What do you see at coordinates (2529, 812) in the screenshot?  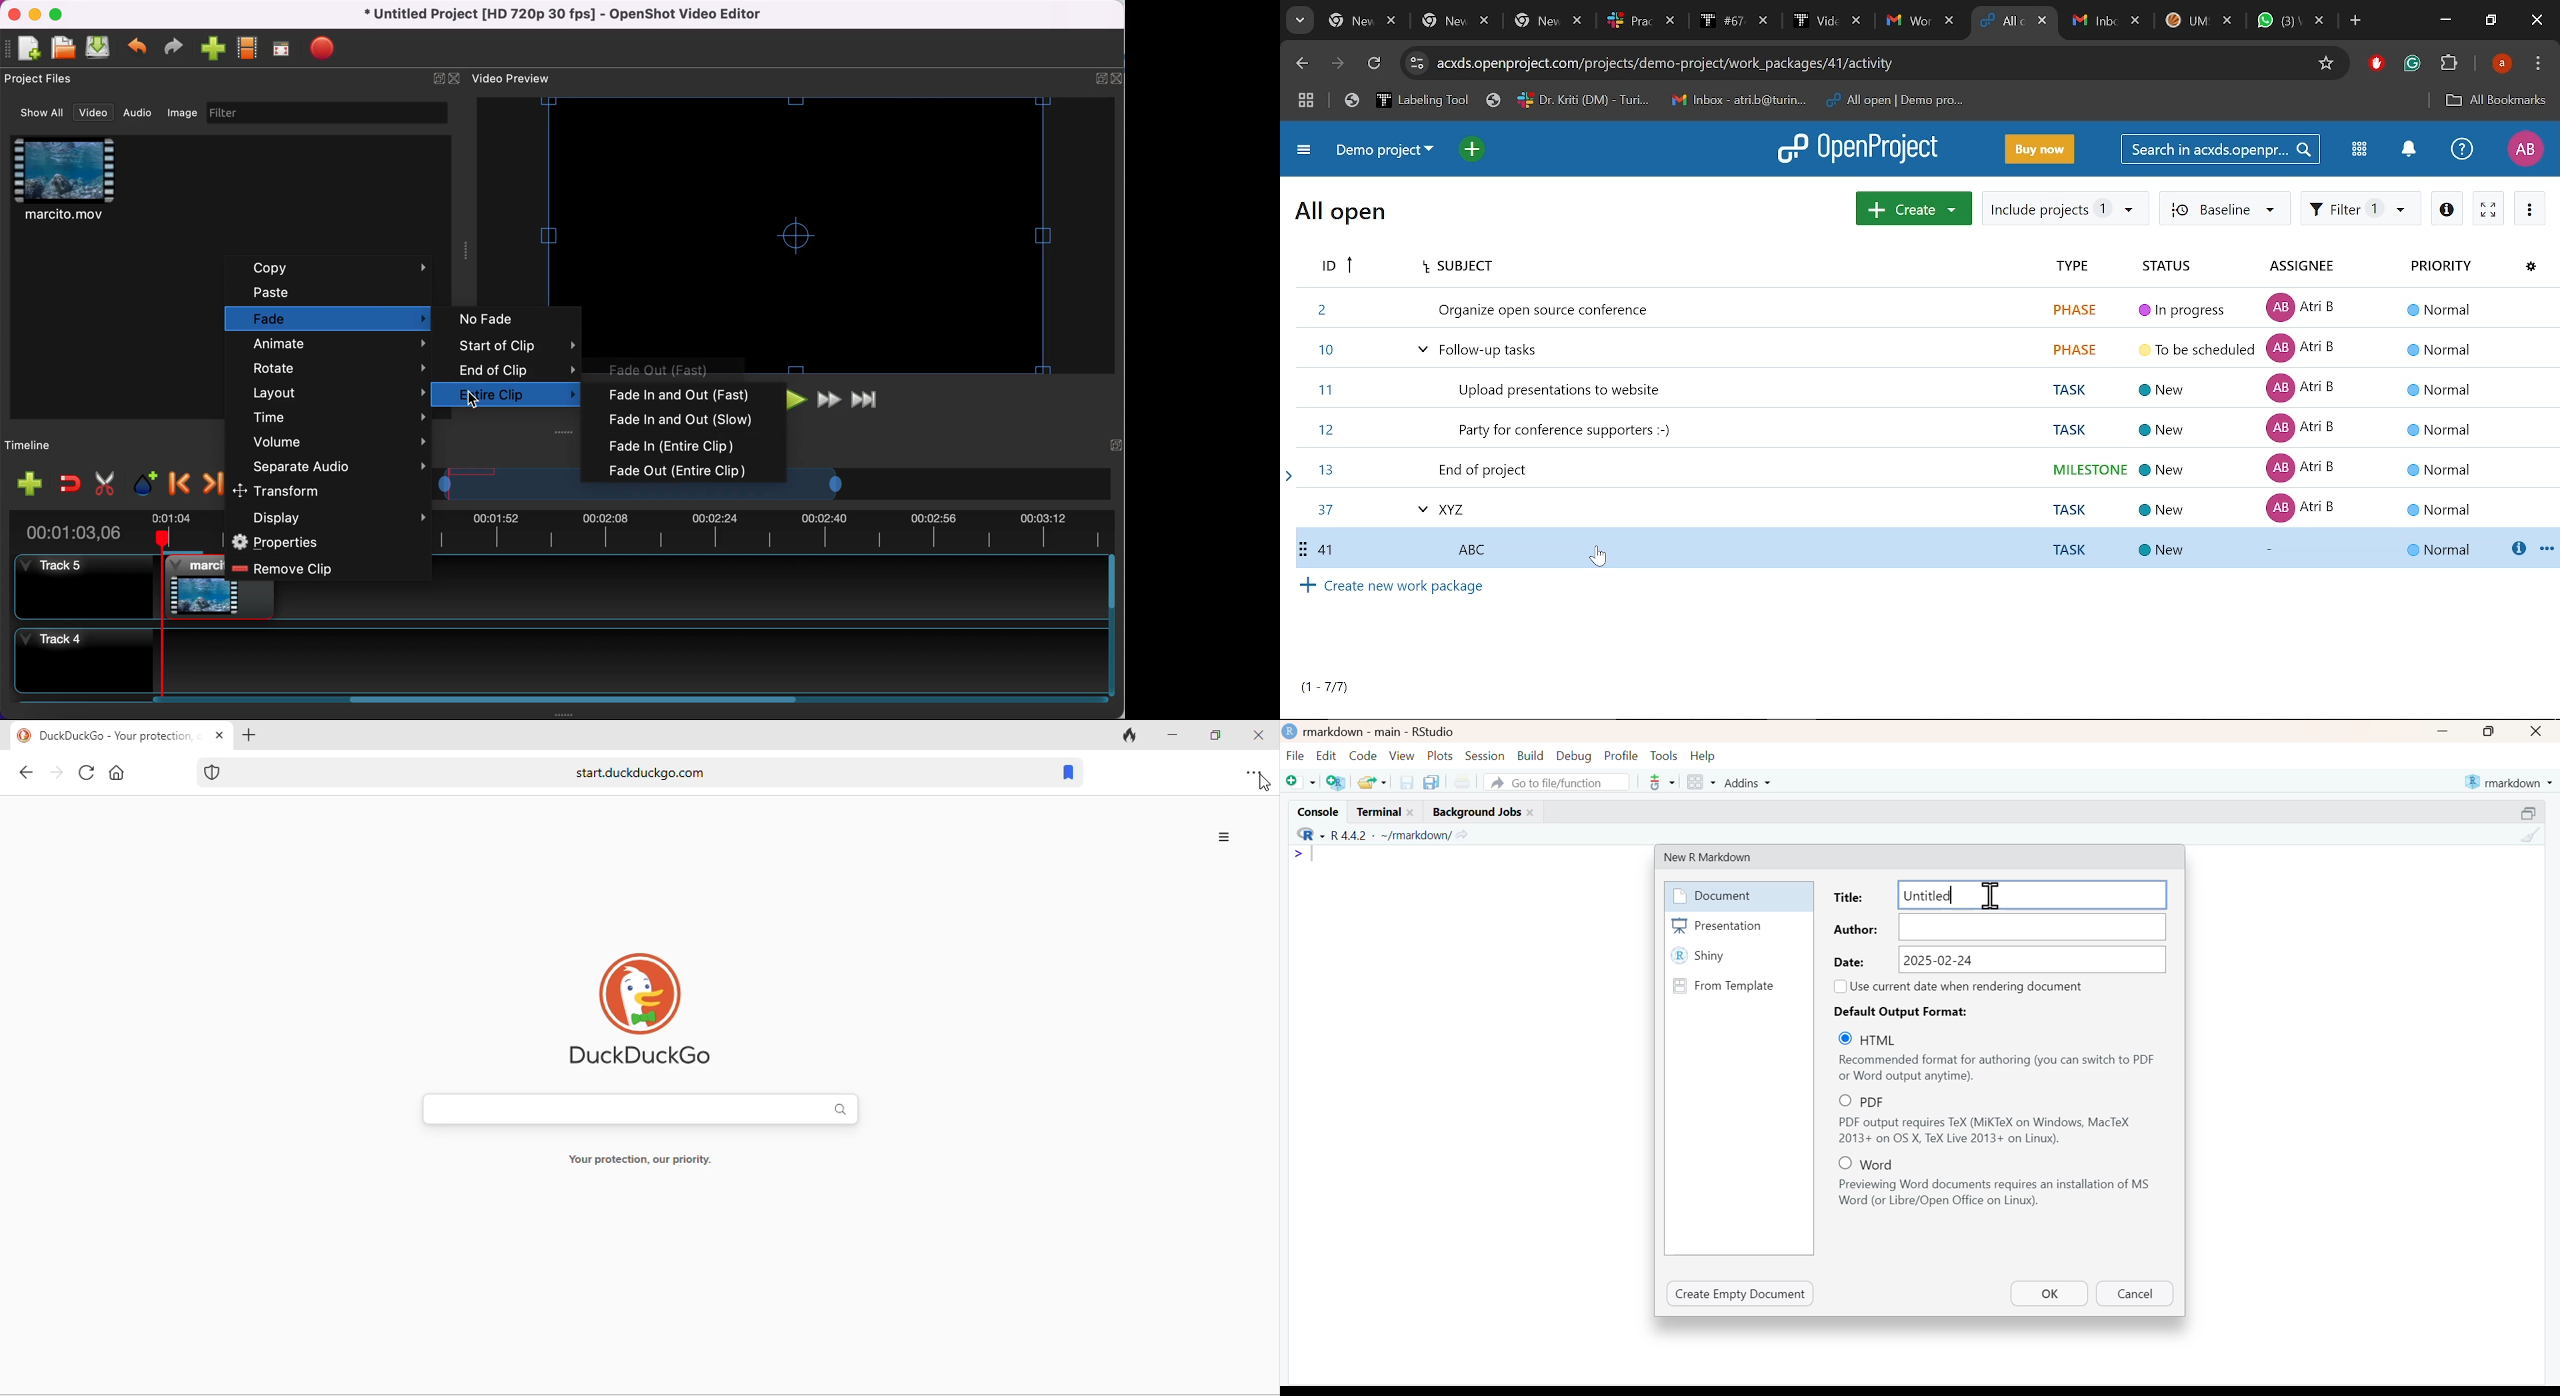 I see `maximize` at bounding box center [2529, 812].